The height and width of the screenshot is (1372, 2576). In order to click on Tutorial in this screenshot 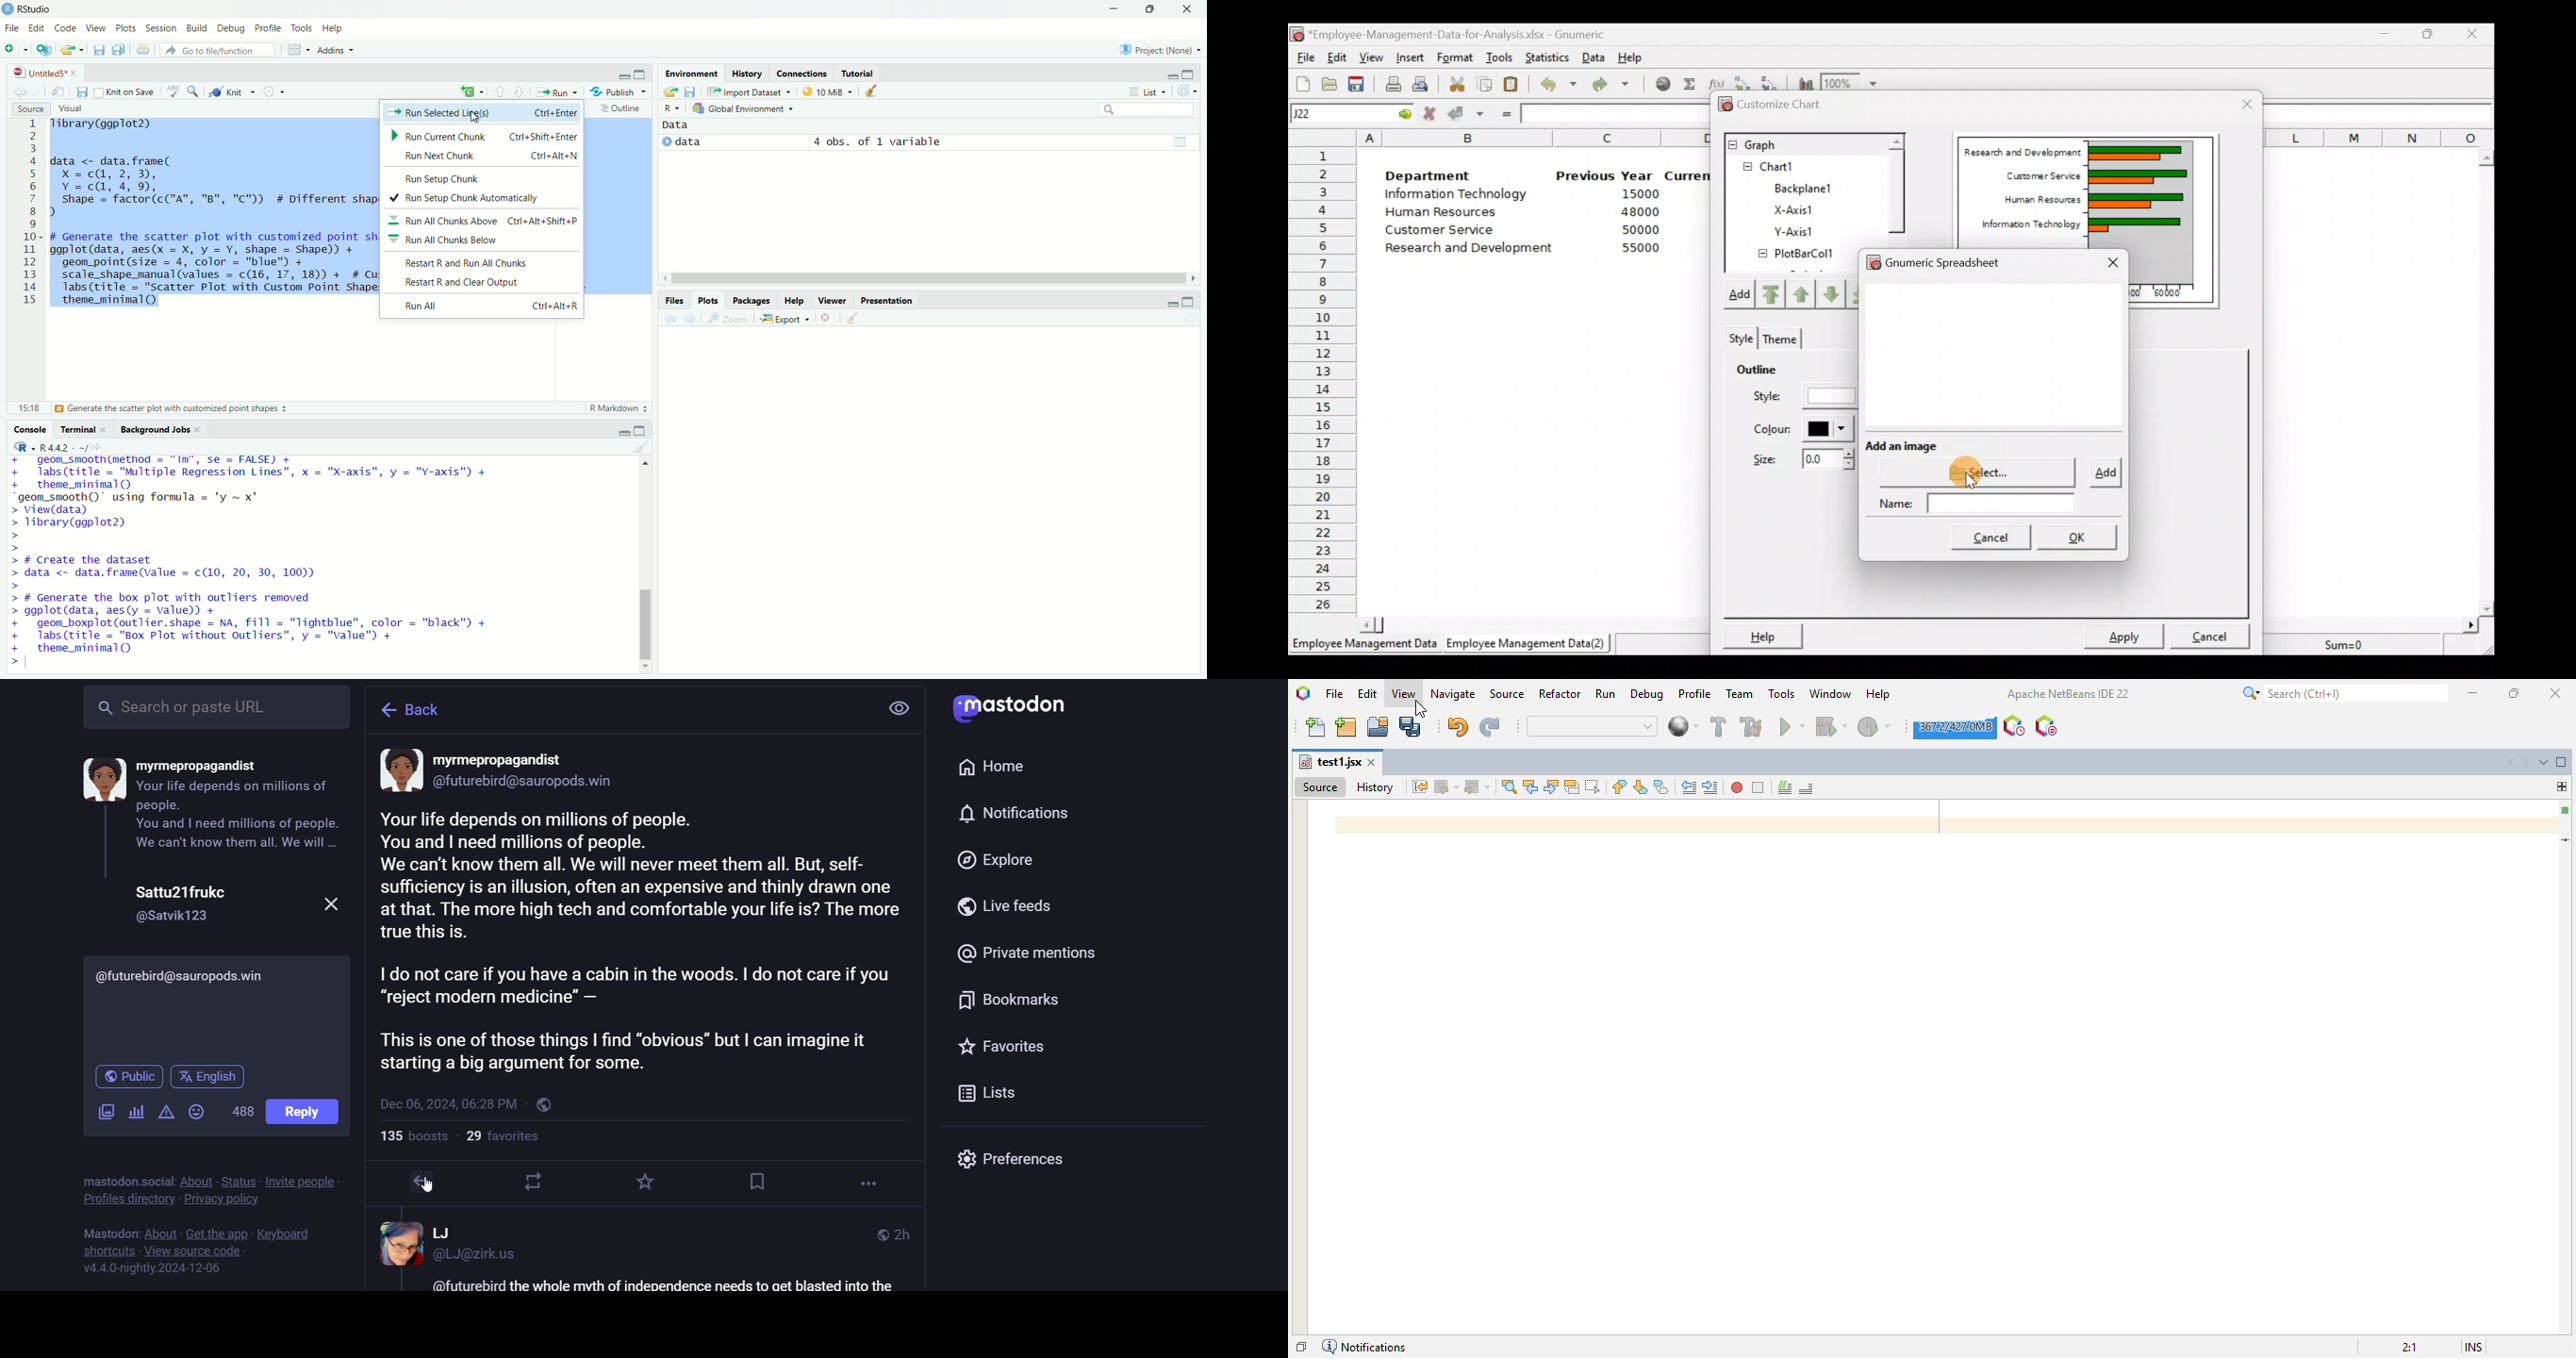, I will do `click(857, 72)`.